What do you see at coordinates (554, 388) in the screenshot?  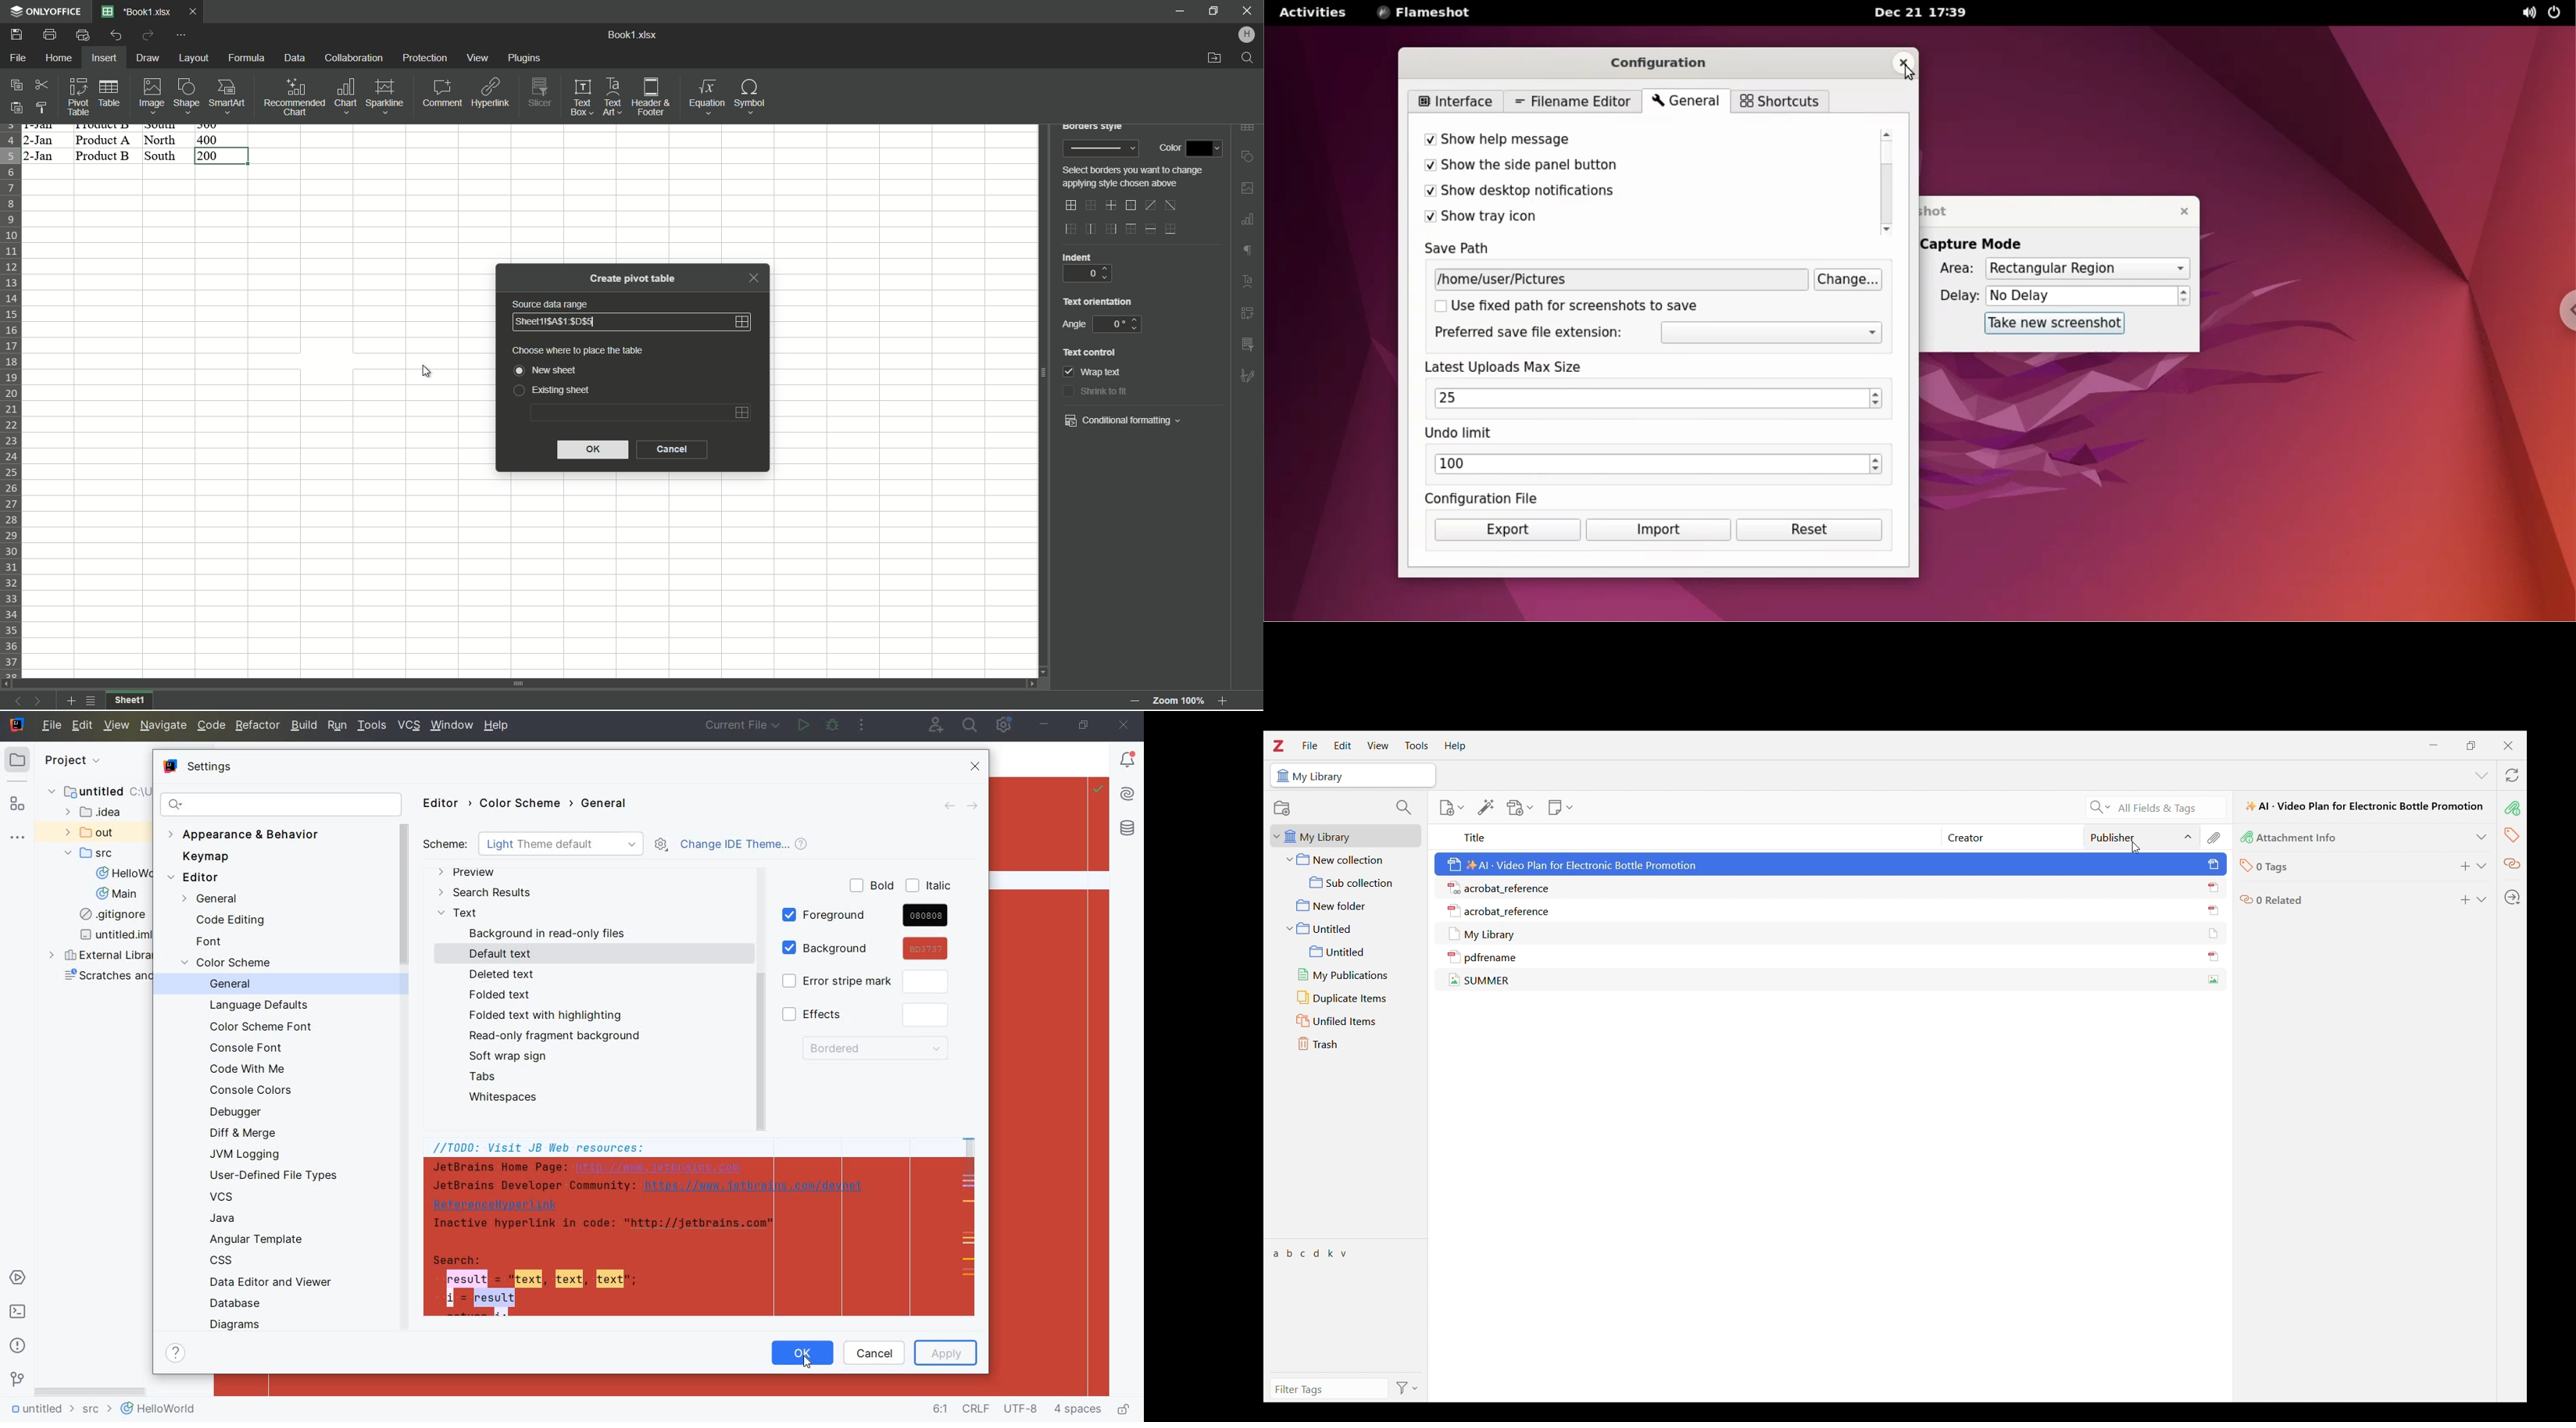 I see `Existing sheet` at bounding box center [554, 388].